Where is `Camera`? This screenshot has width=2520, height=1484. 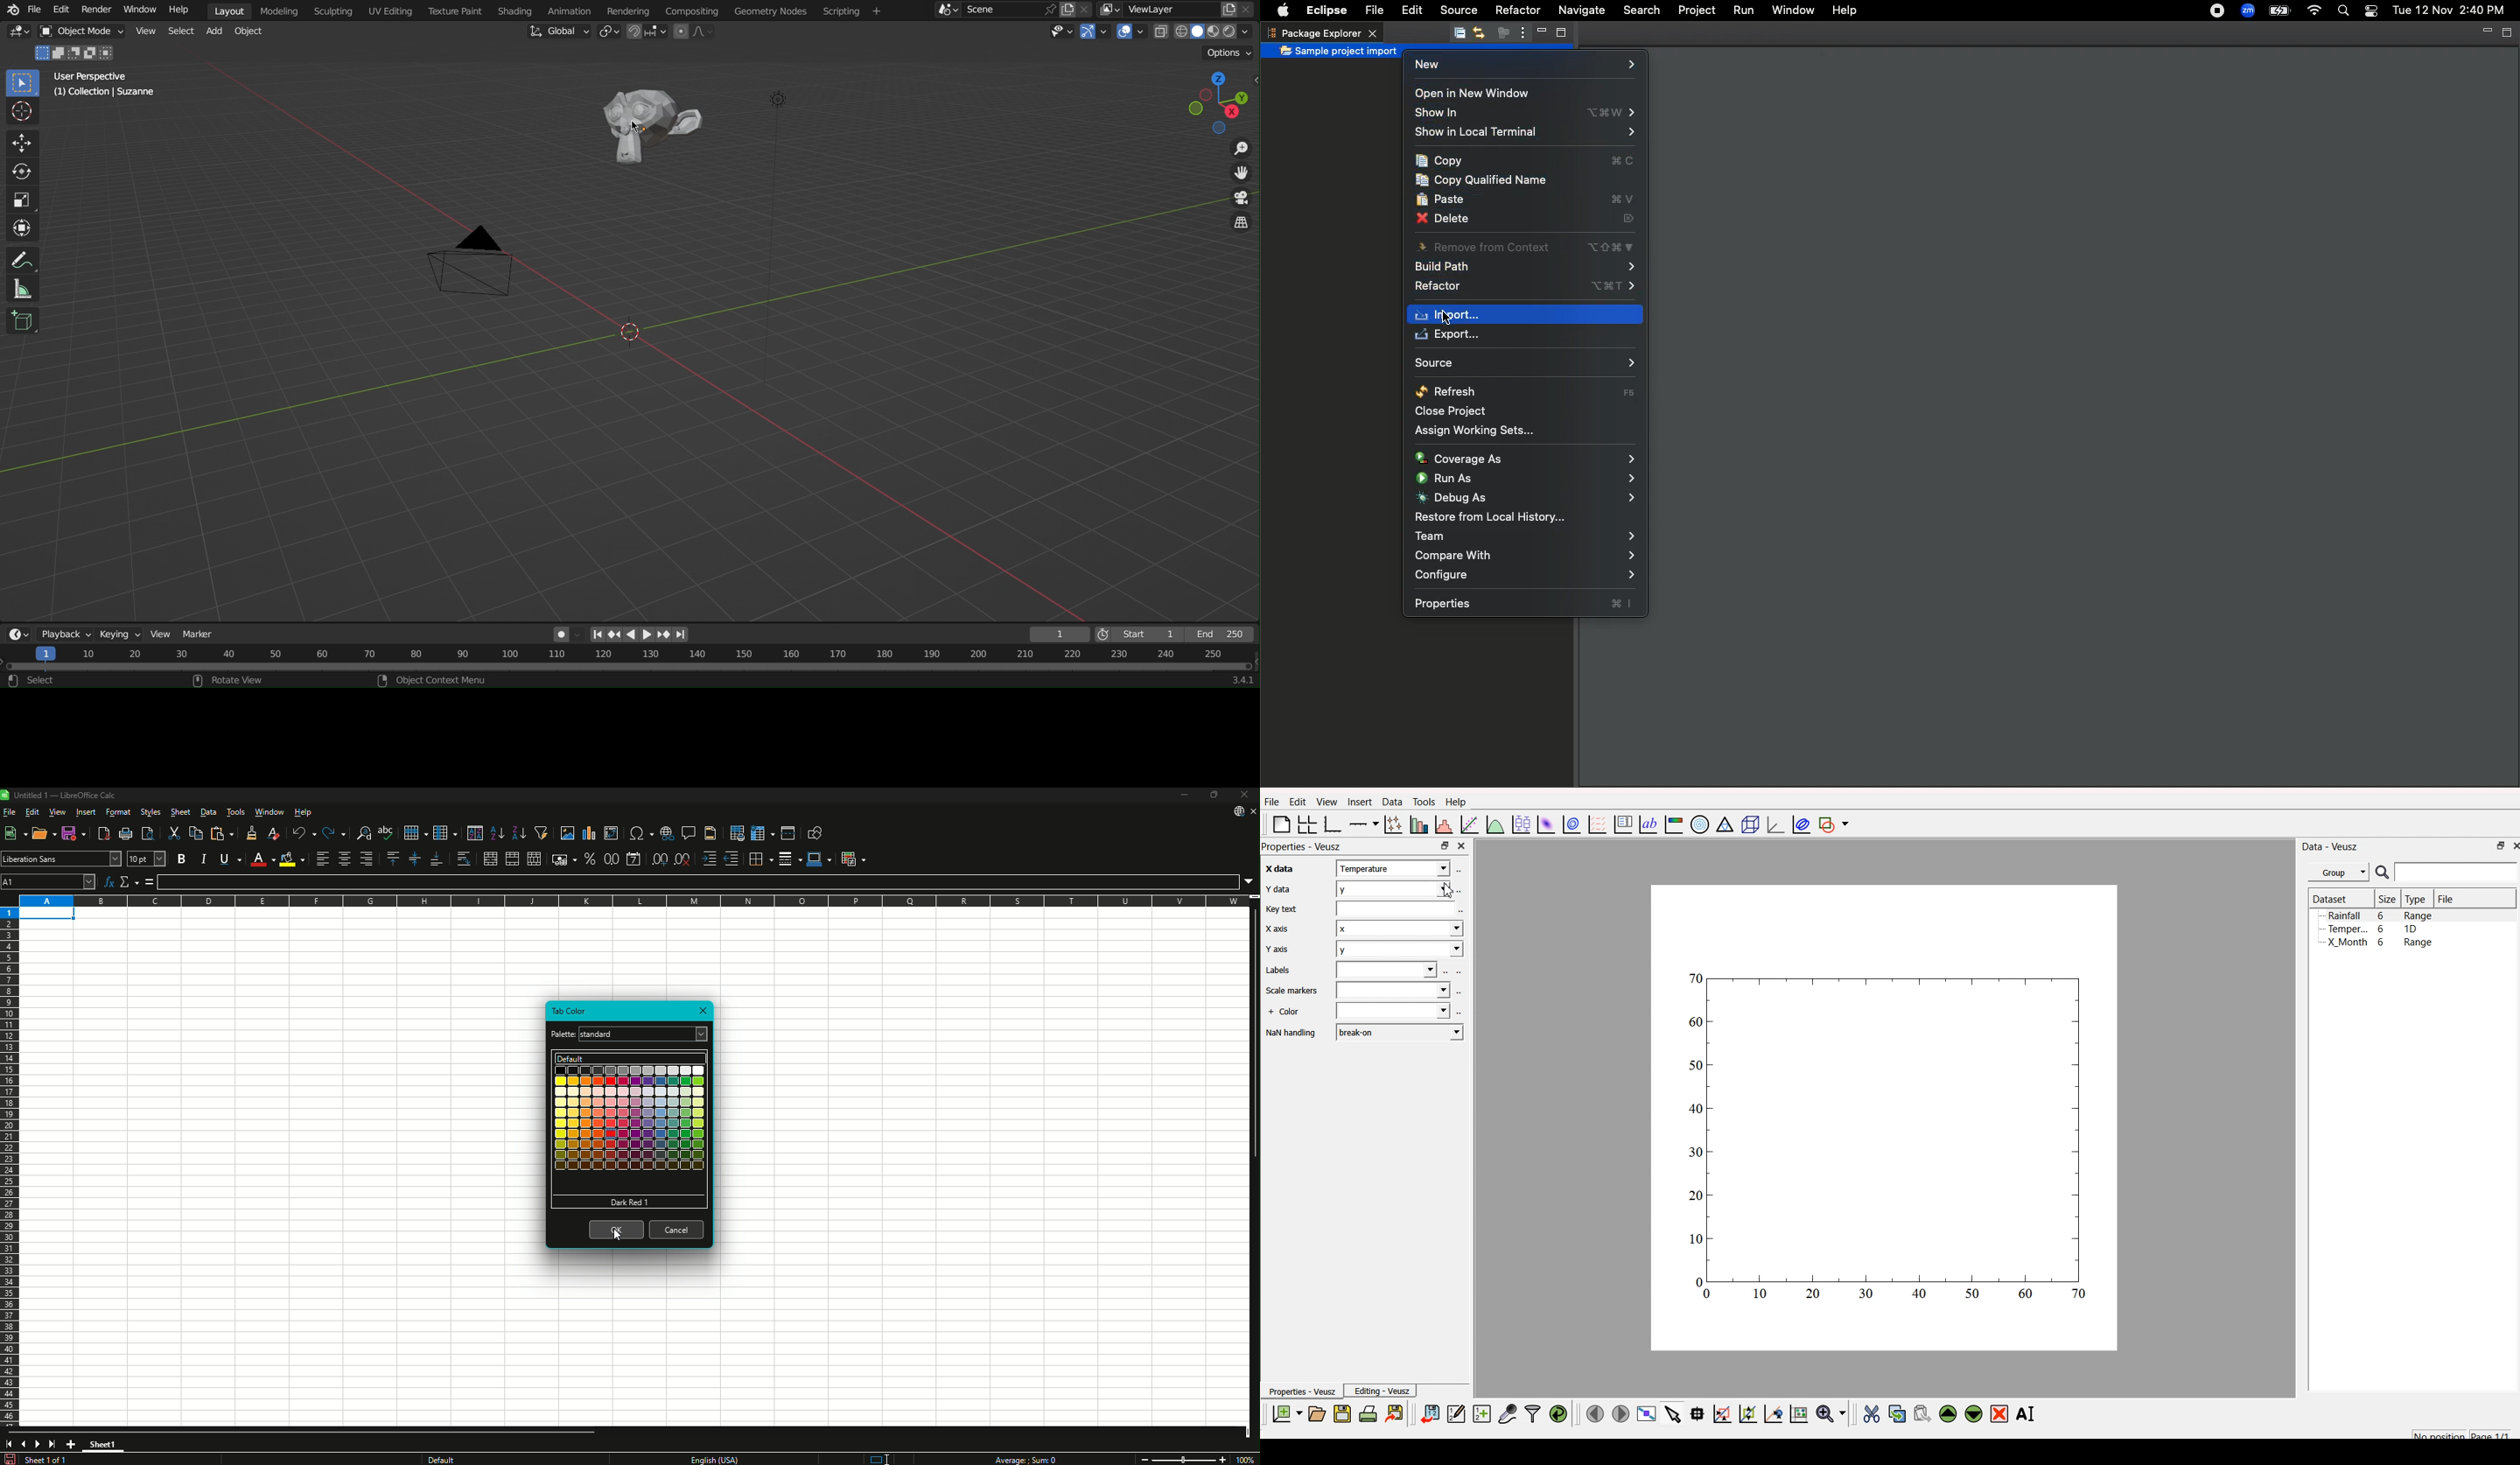
Camera is located at coordinates (472, 262).